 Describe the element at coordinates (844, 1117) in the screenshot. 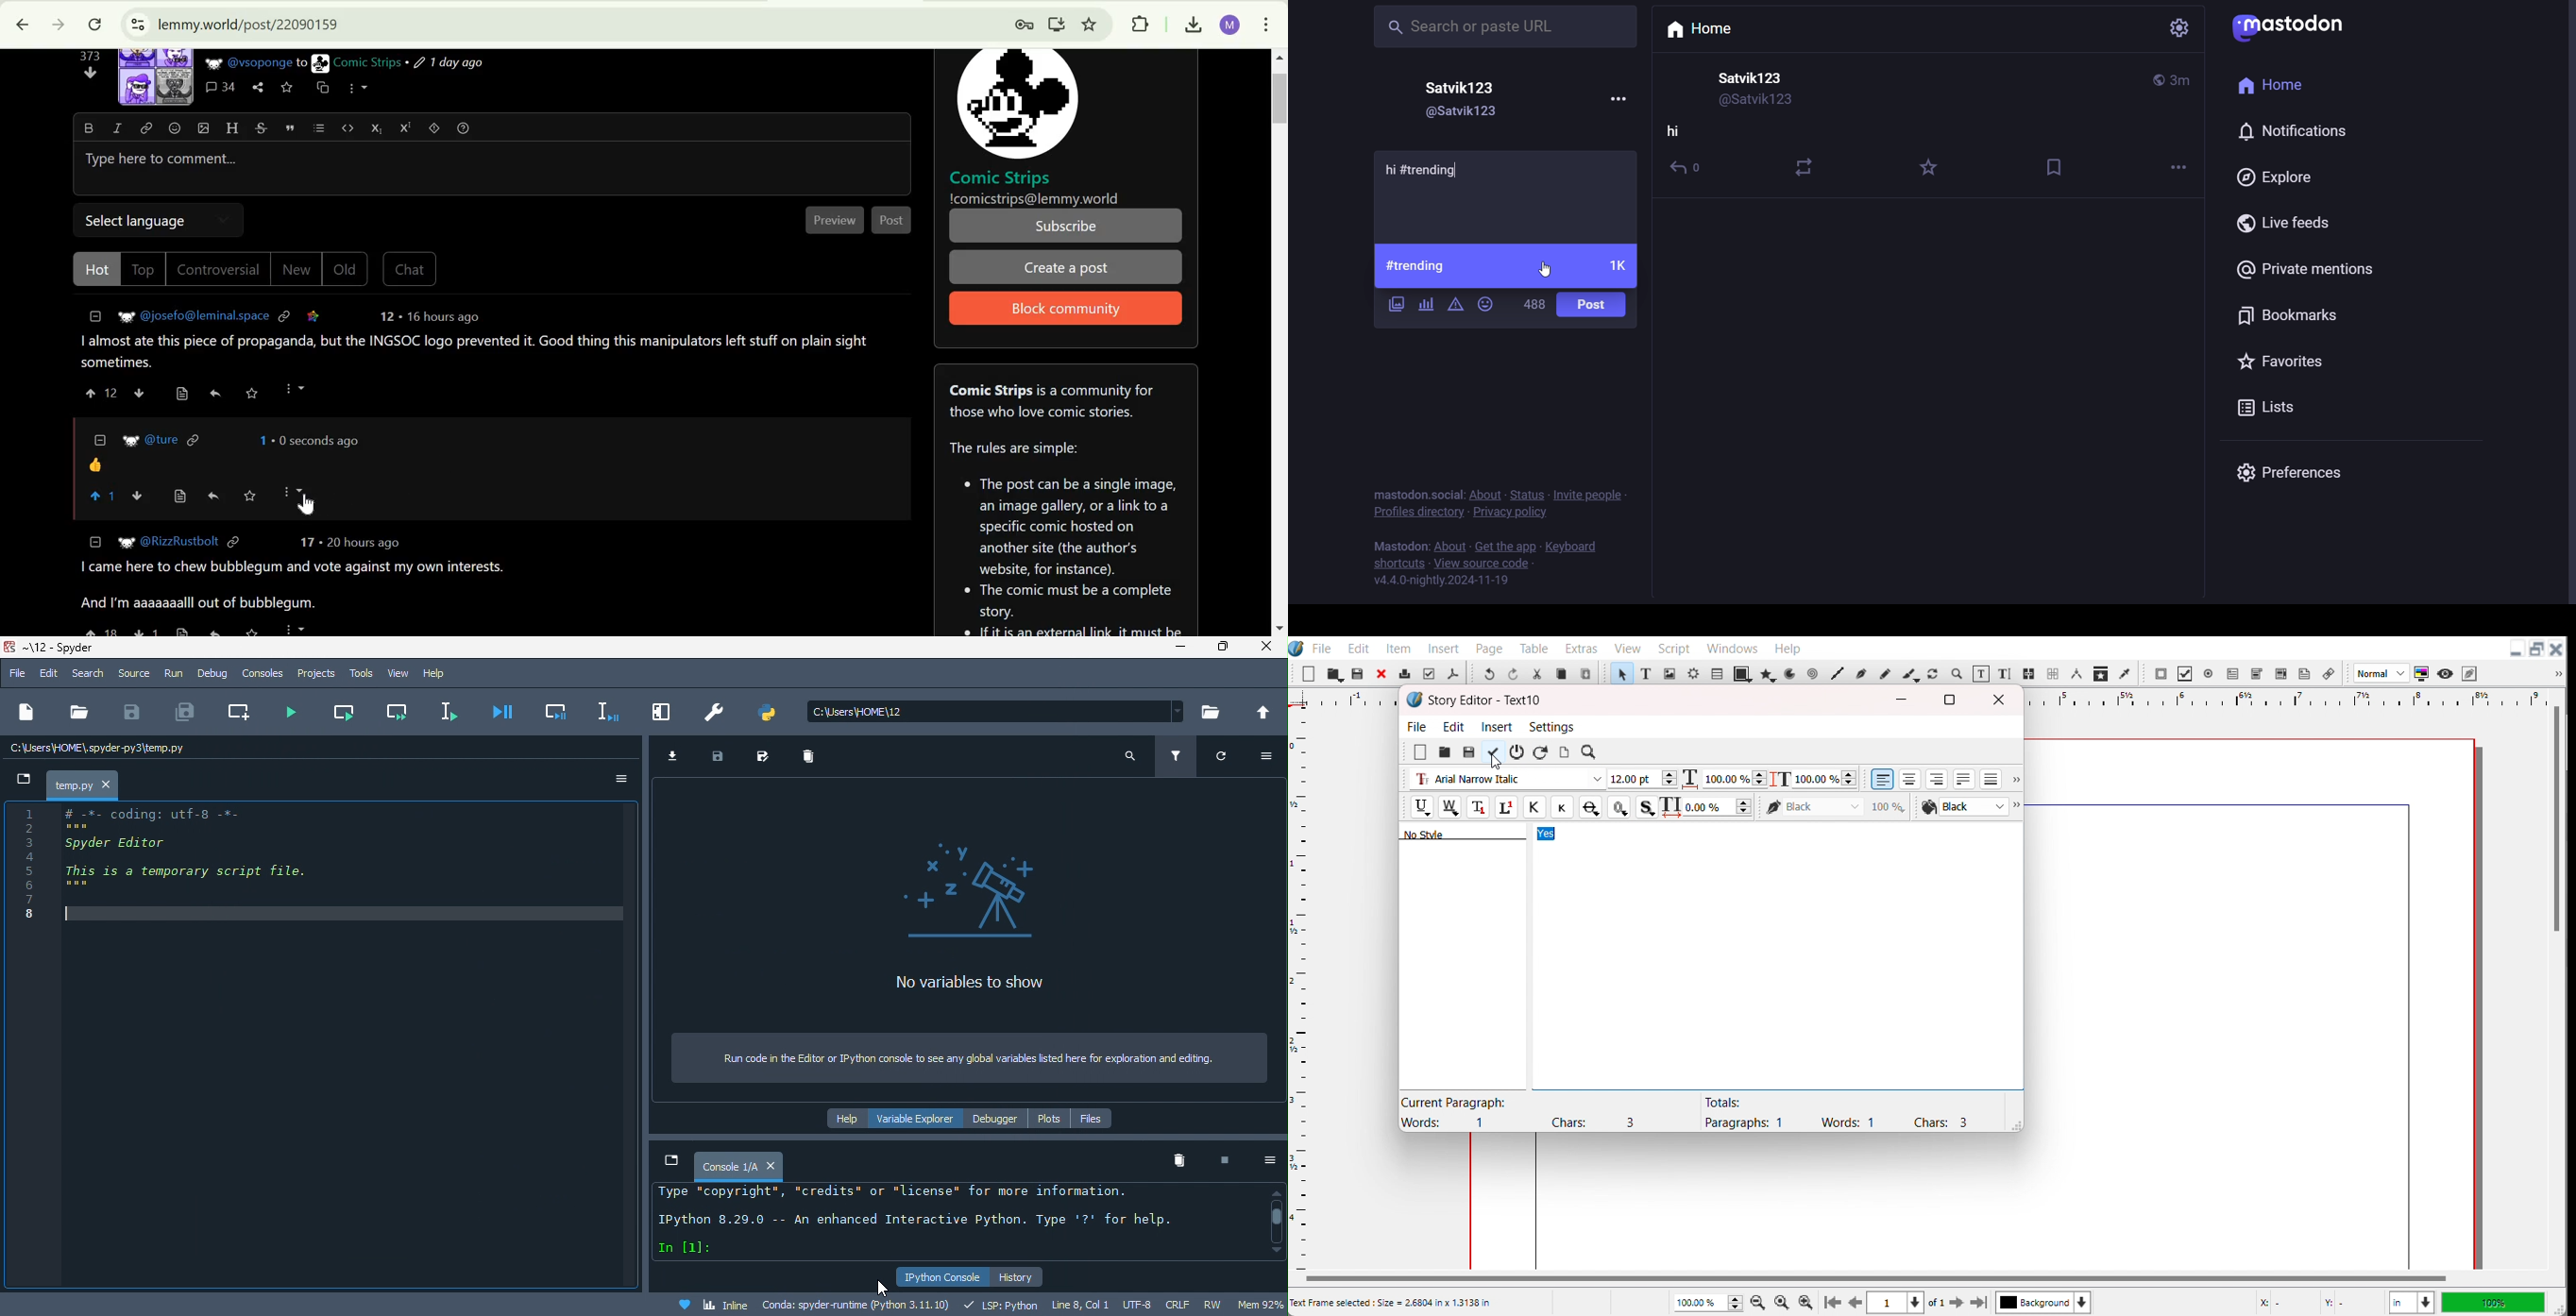

I see `help` at that location.